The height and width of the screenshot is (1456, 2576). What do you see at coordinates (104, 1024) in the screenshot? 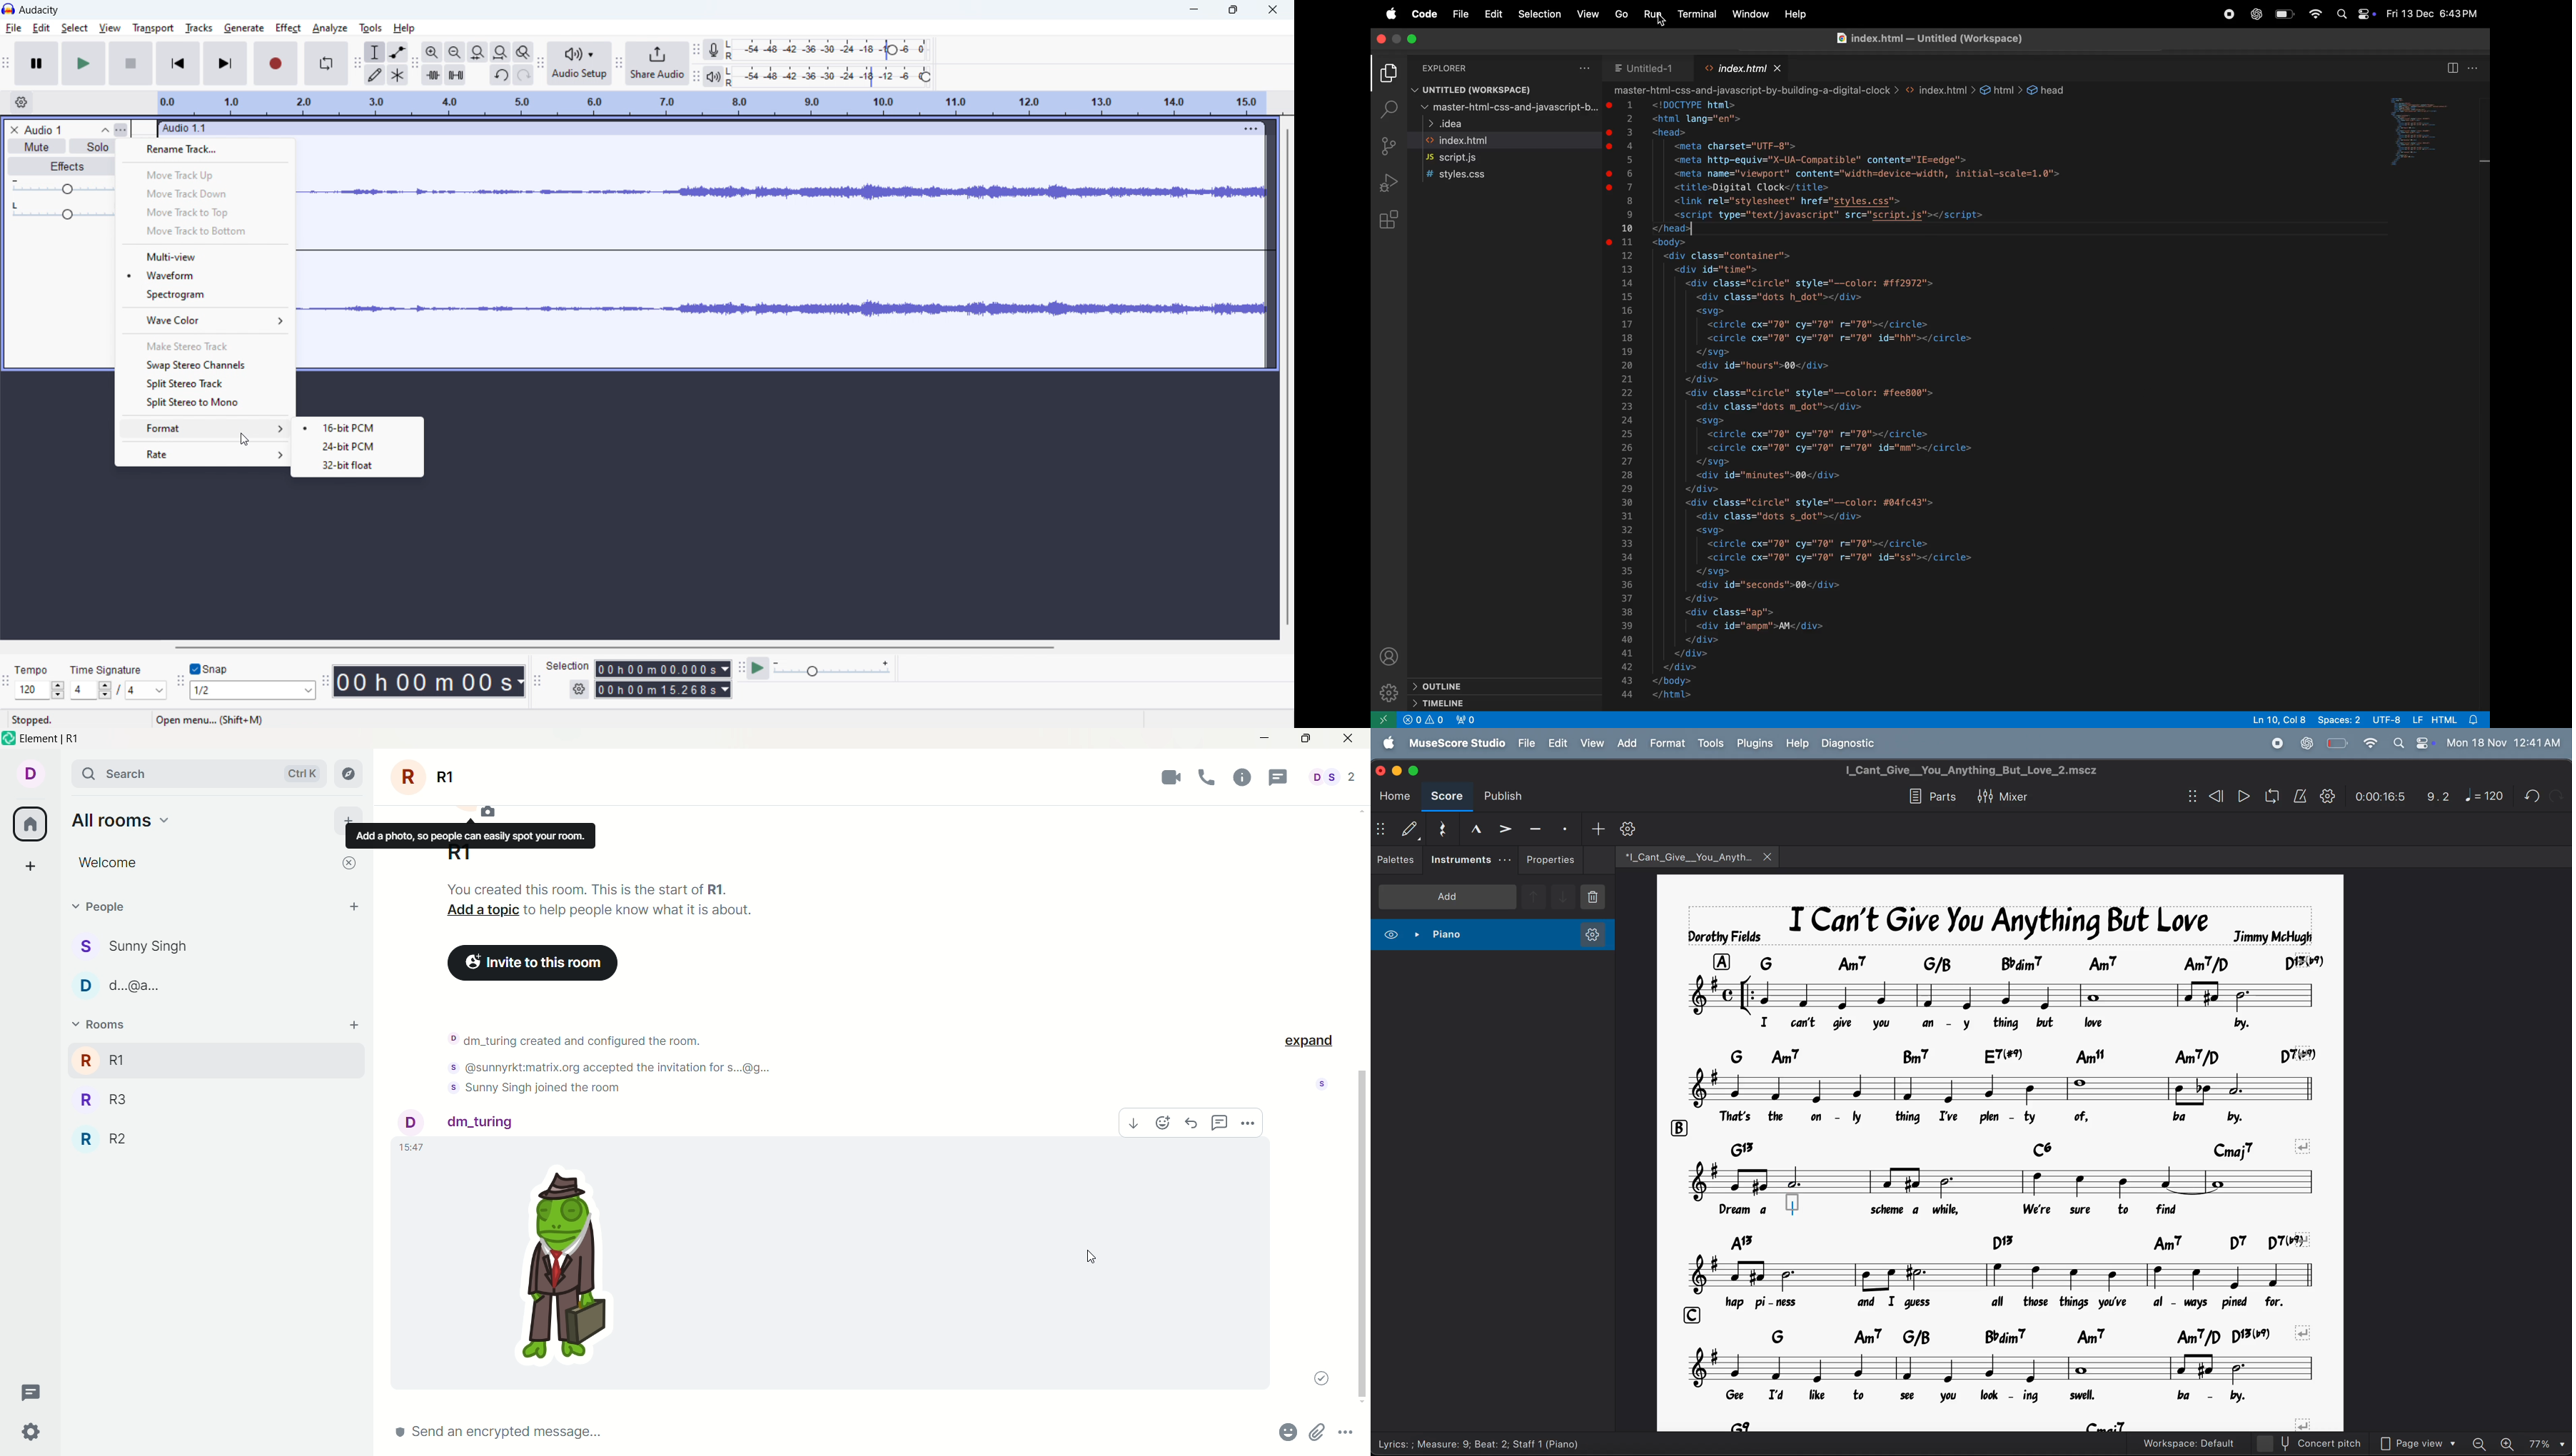
I see `rooms` at bounding box center [104, 1024].